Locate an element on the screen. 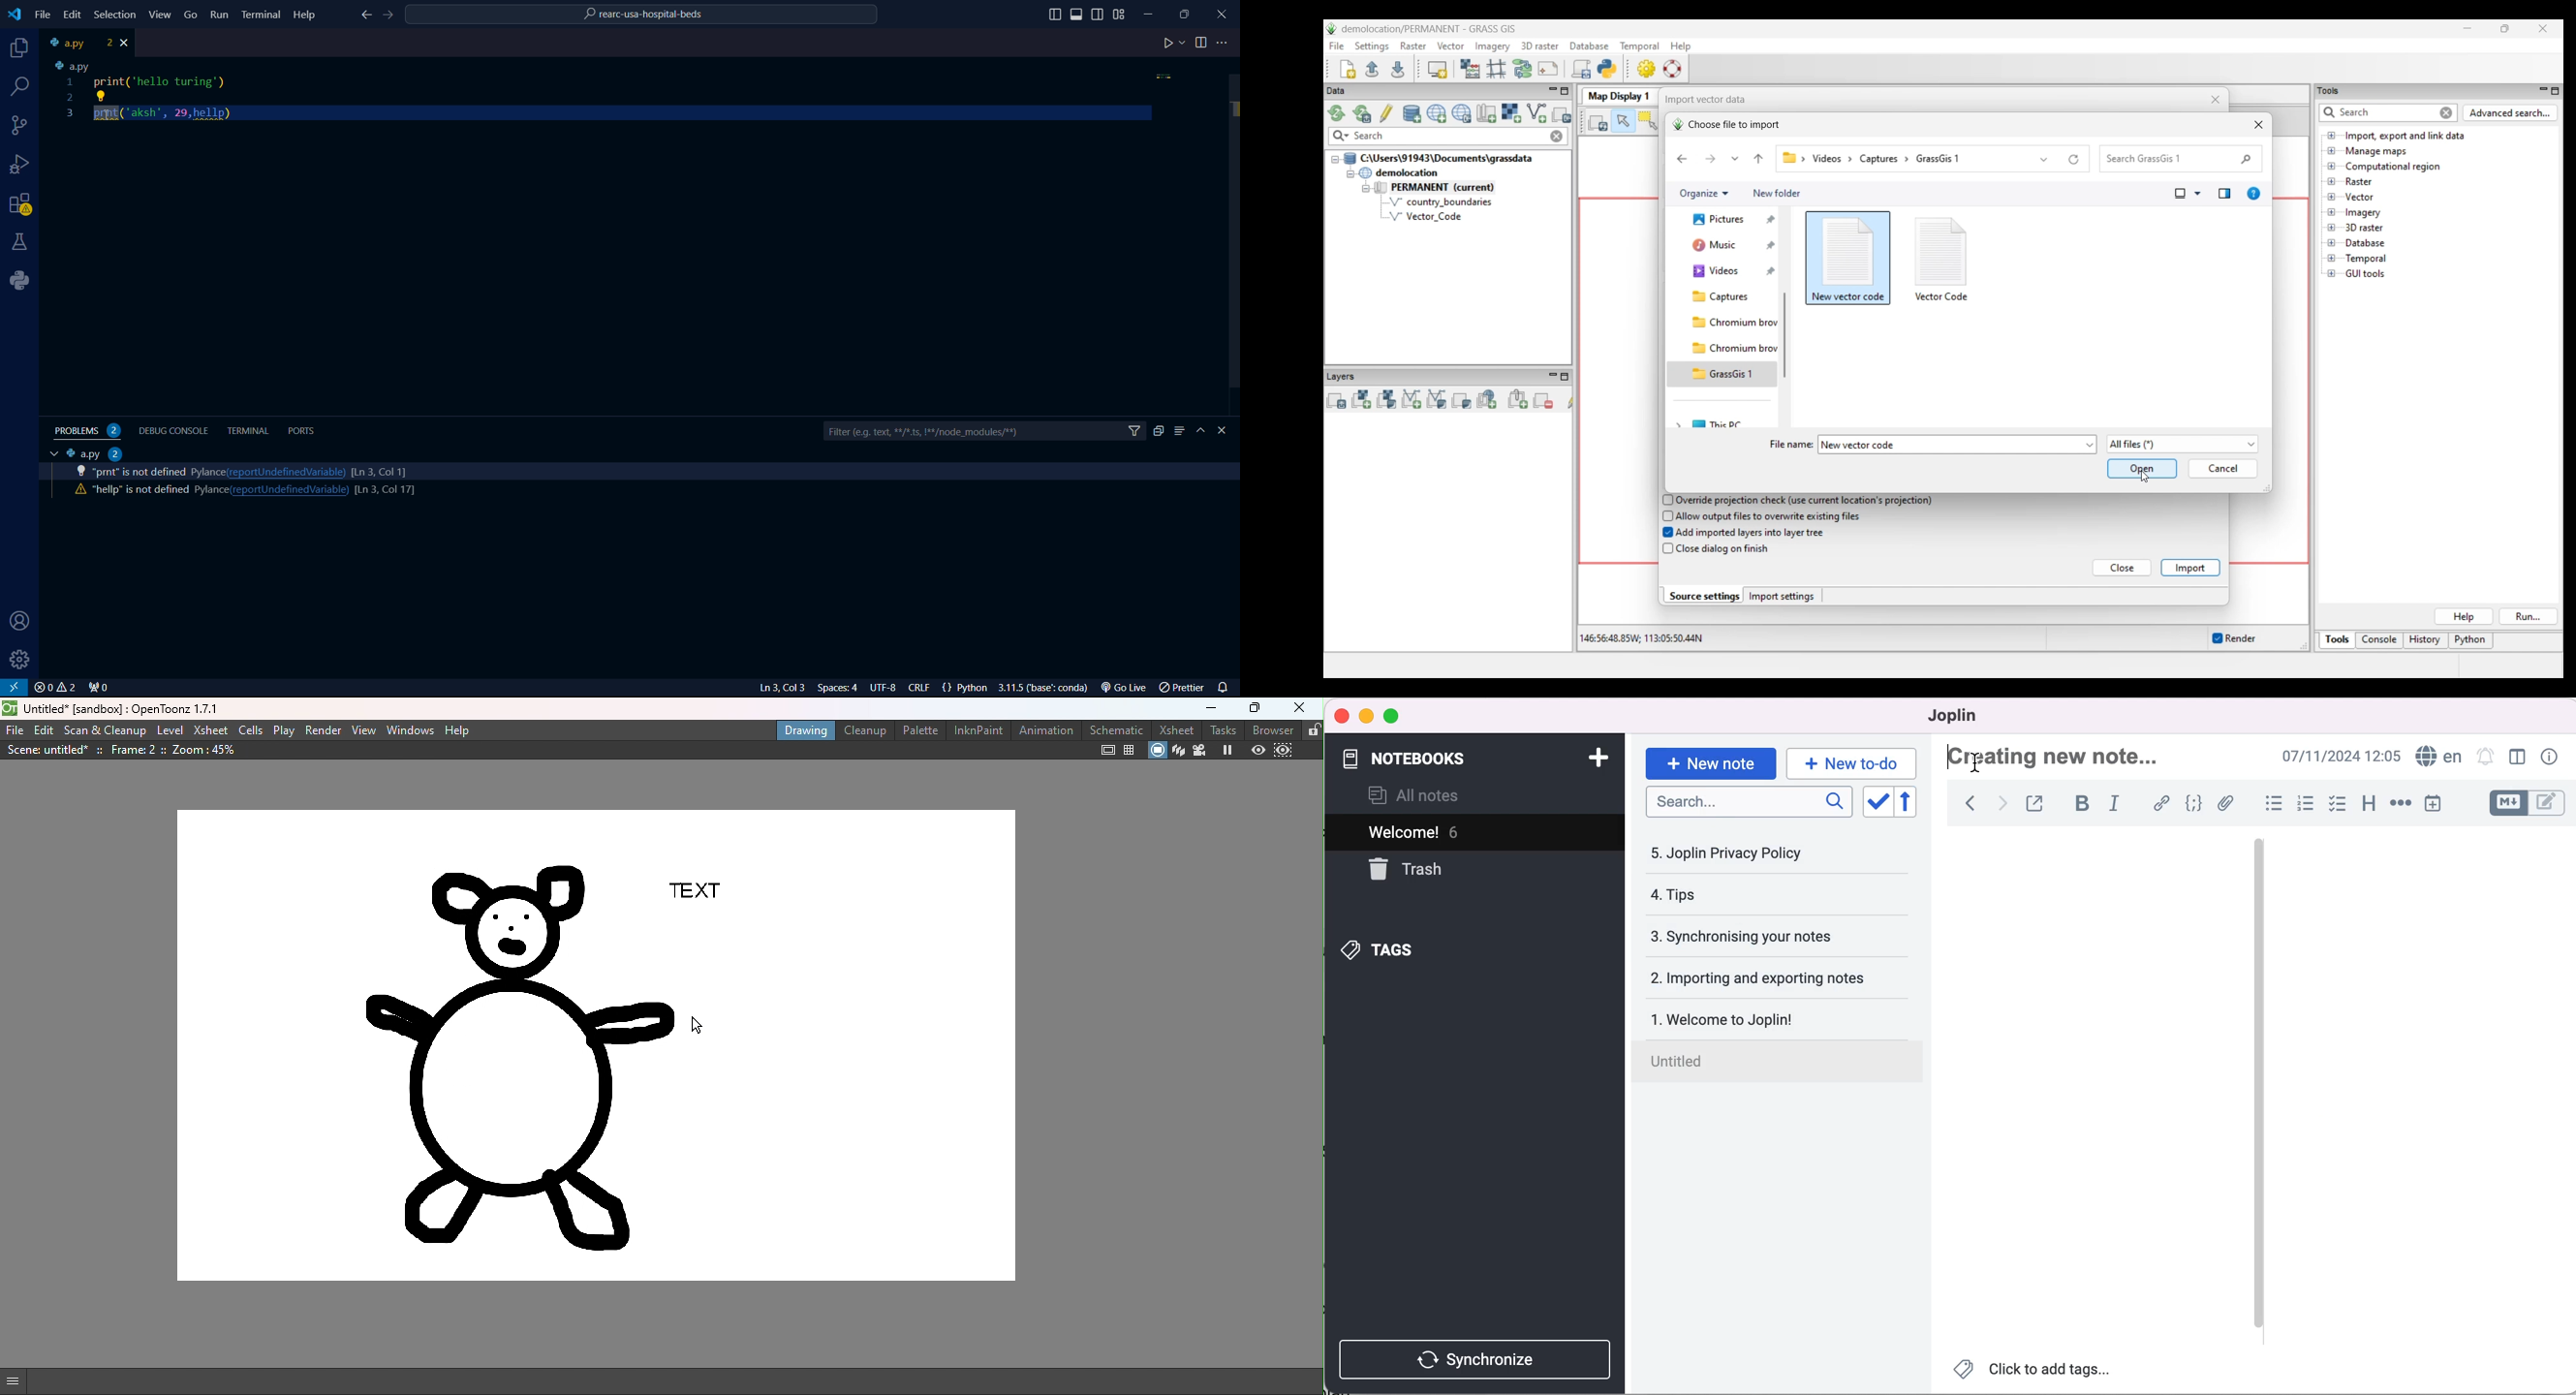 Image resolution: width=2576 pixels, height=1400 pixels. click to add tags is located at coordinates (2034, 1372).